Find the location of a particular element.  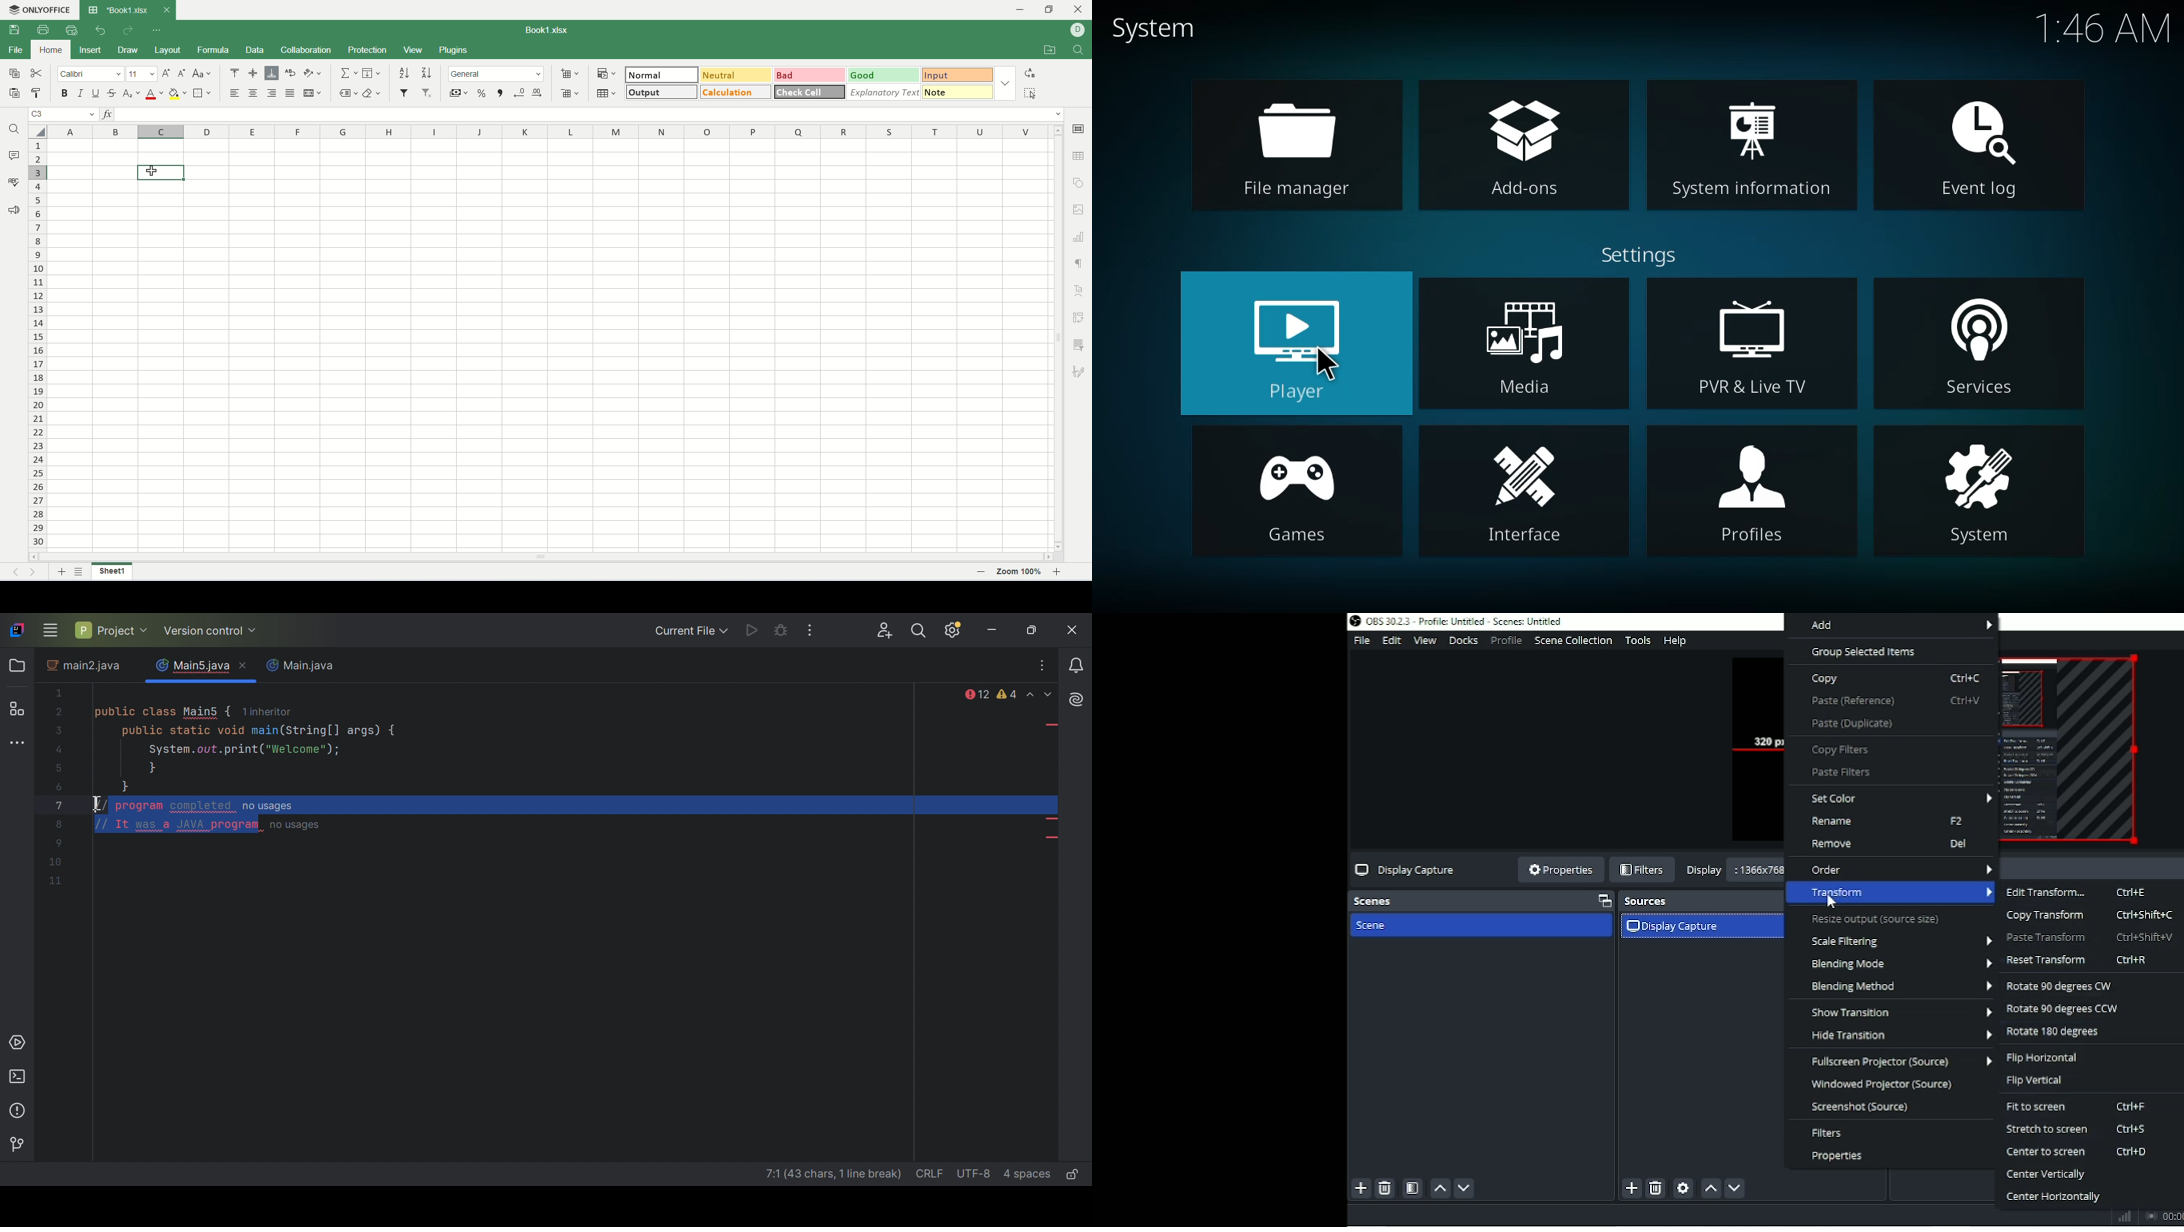

align bottom is located at coordinates (272, 73).